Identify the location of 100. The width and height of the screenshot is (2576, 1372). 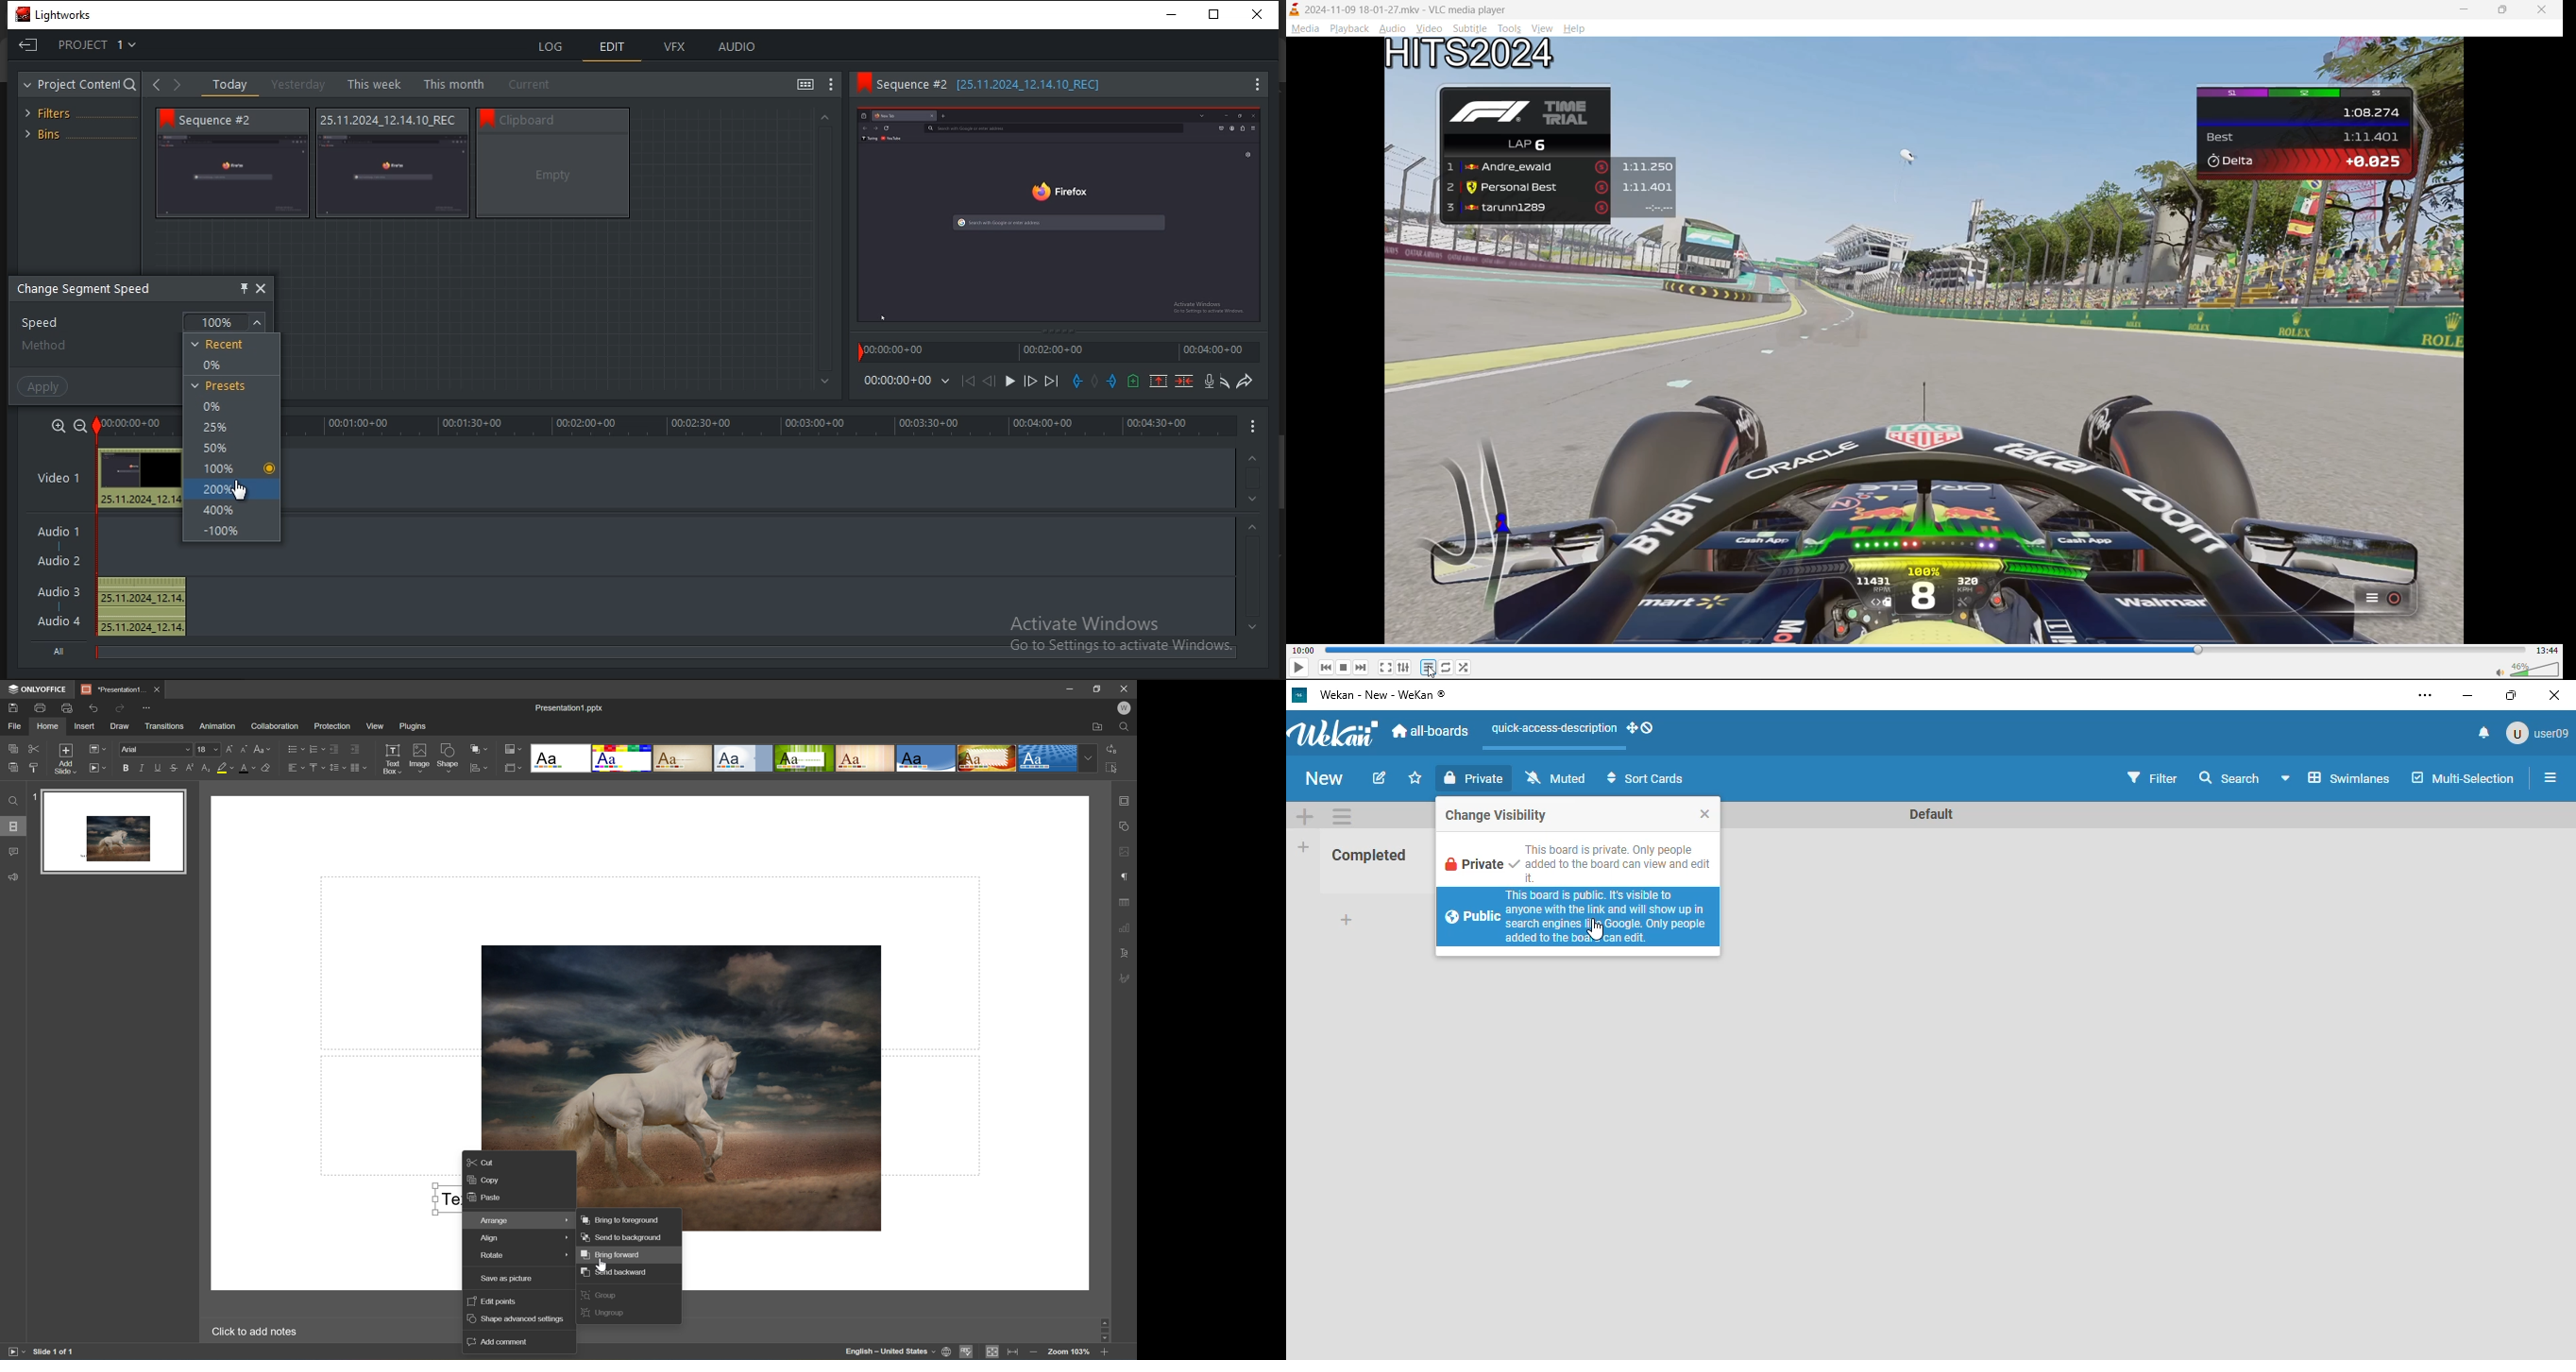
(218, 469).